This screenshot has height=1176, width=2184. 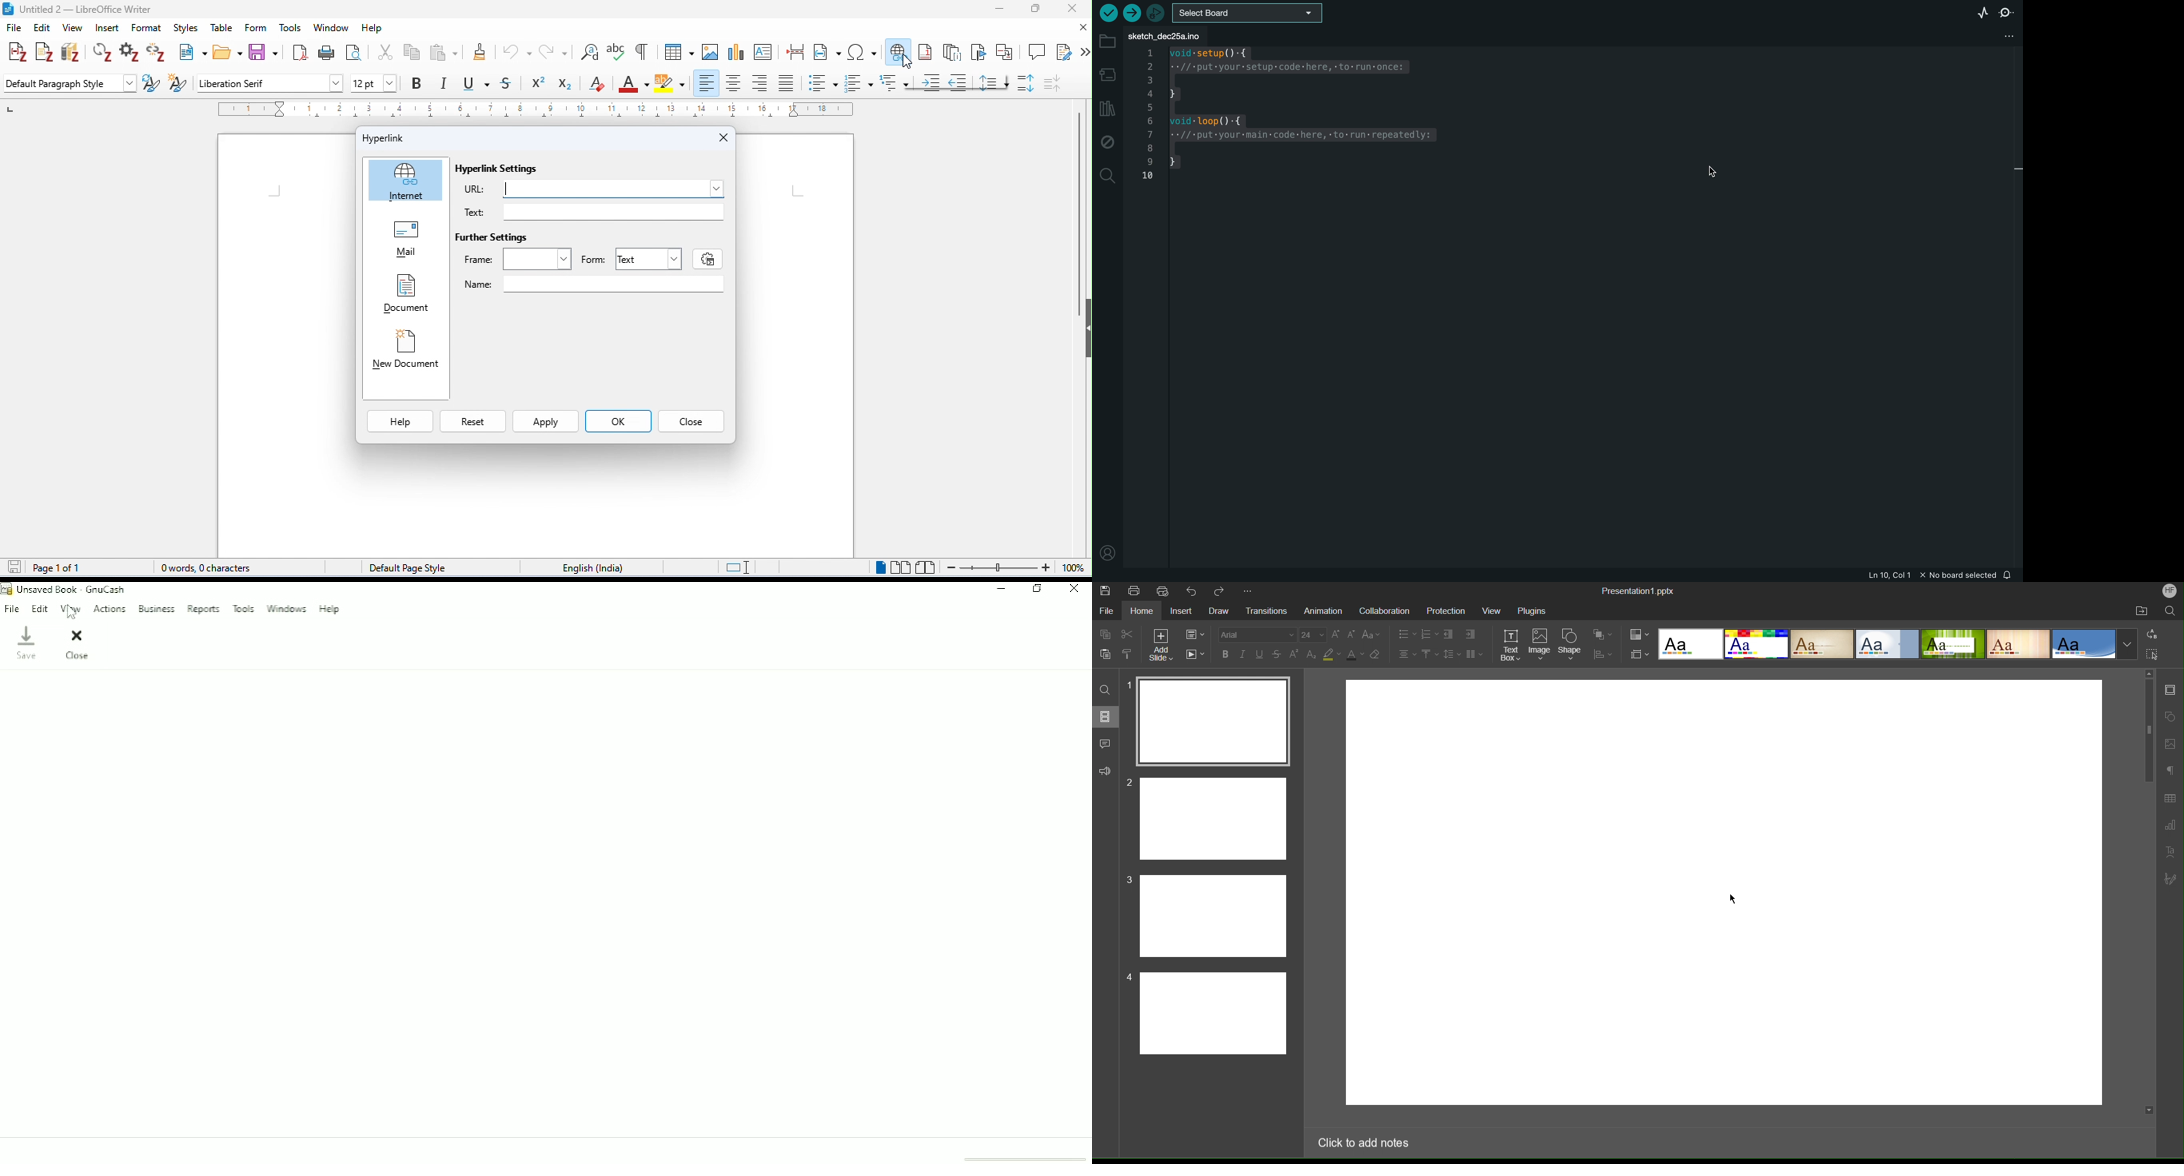 What do you see at coordinates (2168, 591) in the screenshot?
I see `Account` at bounding box center [2168, 591].